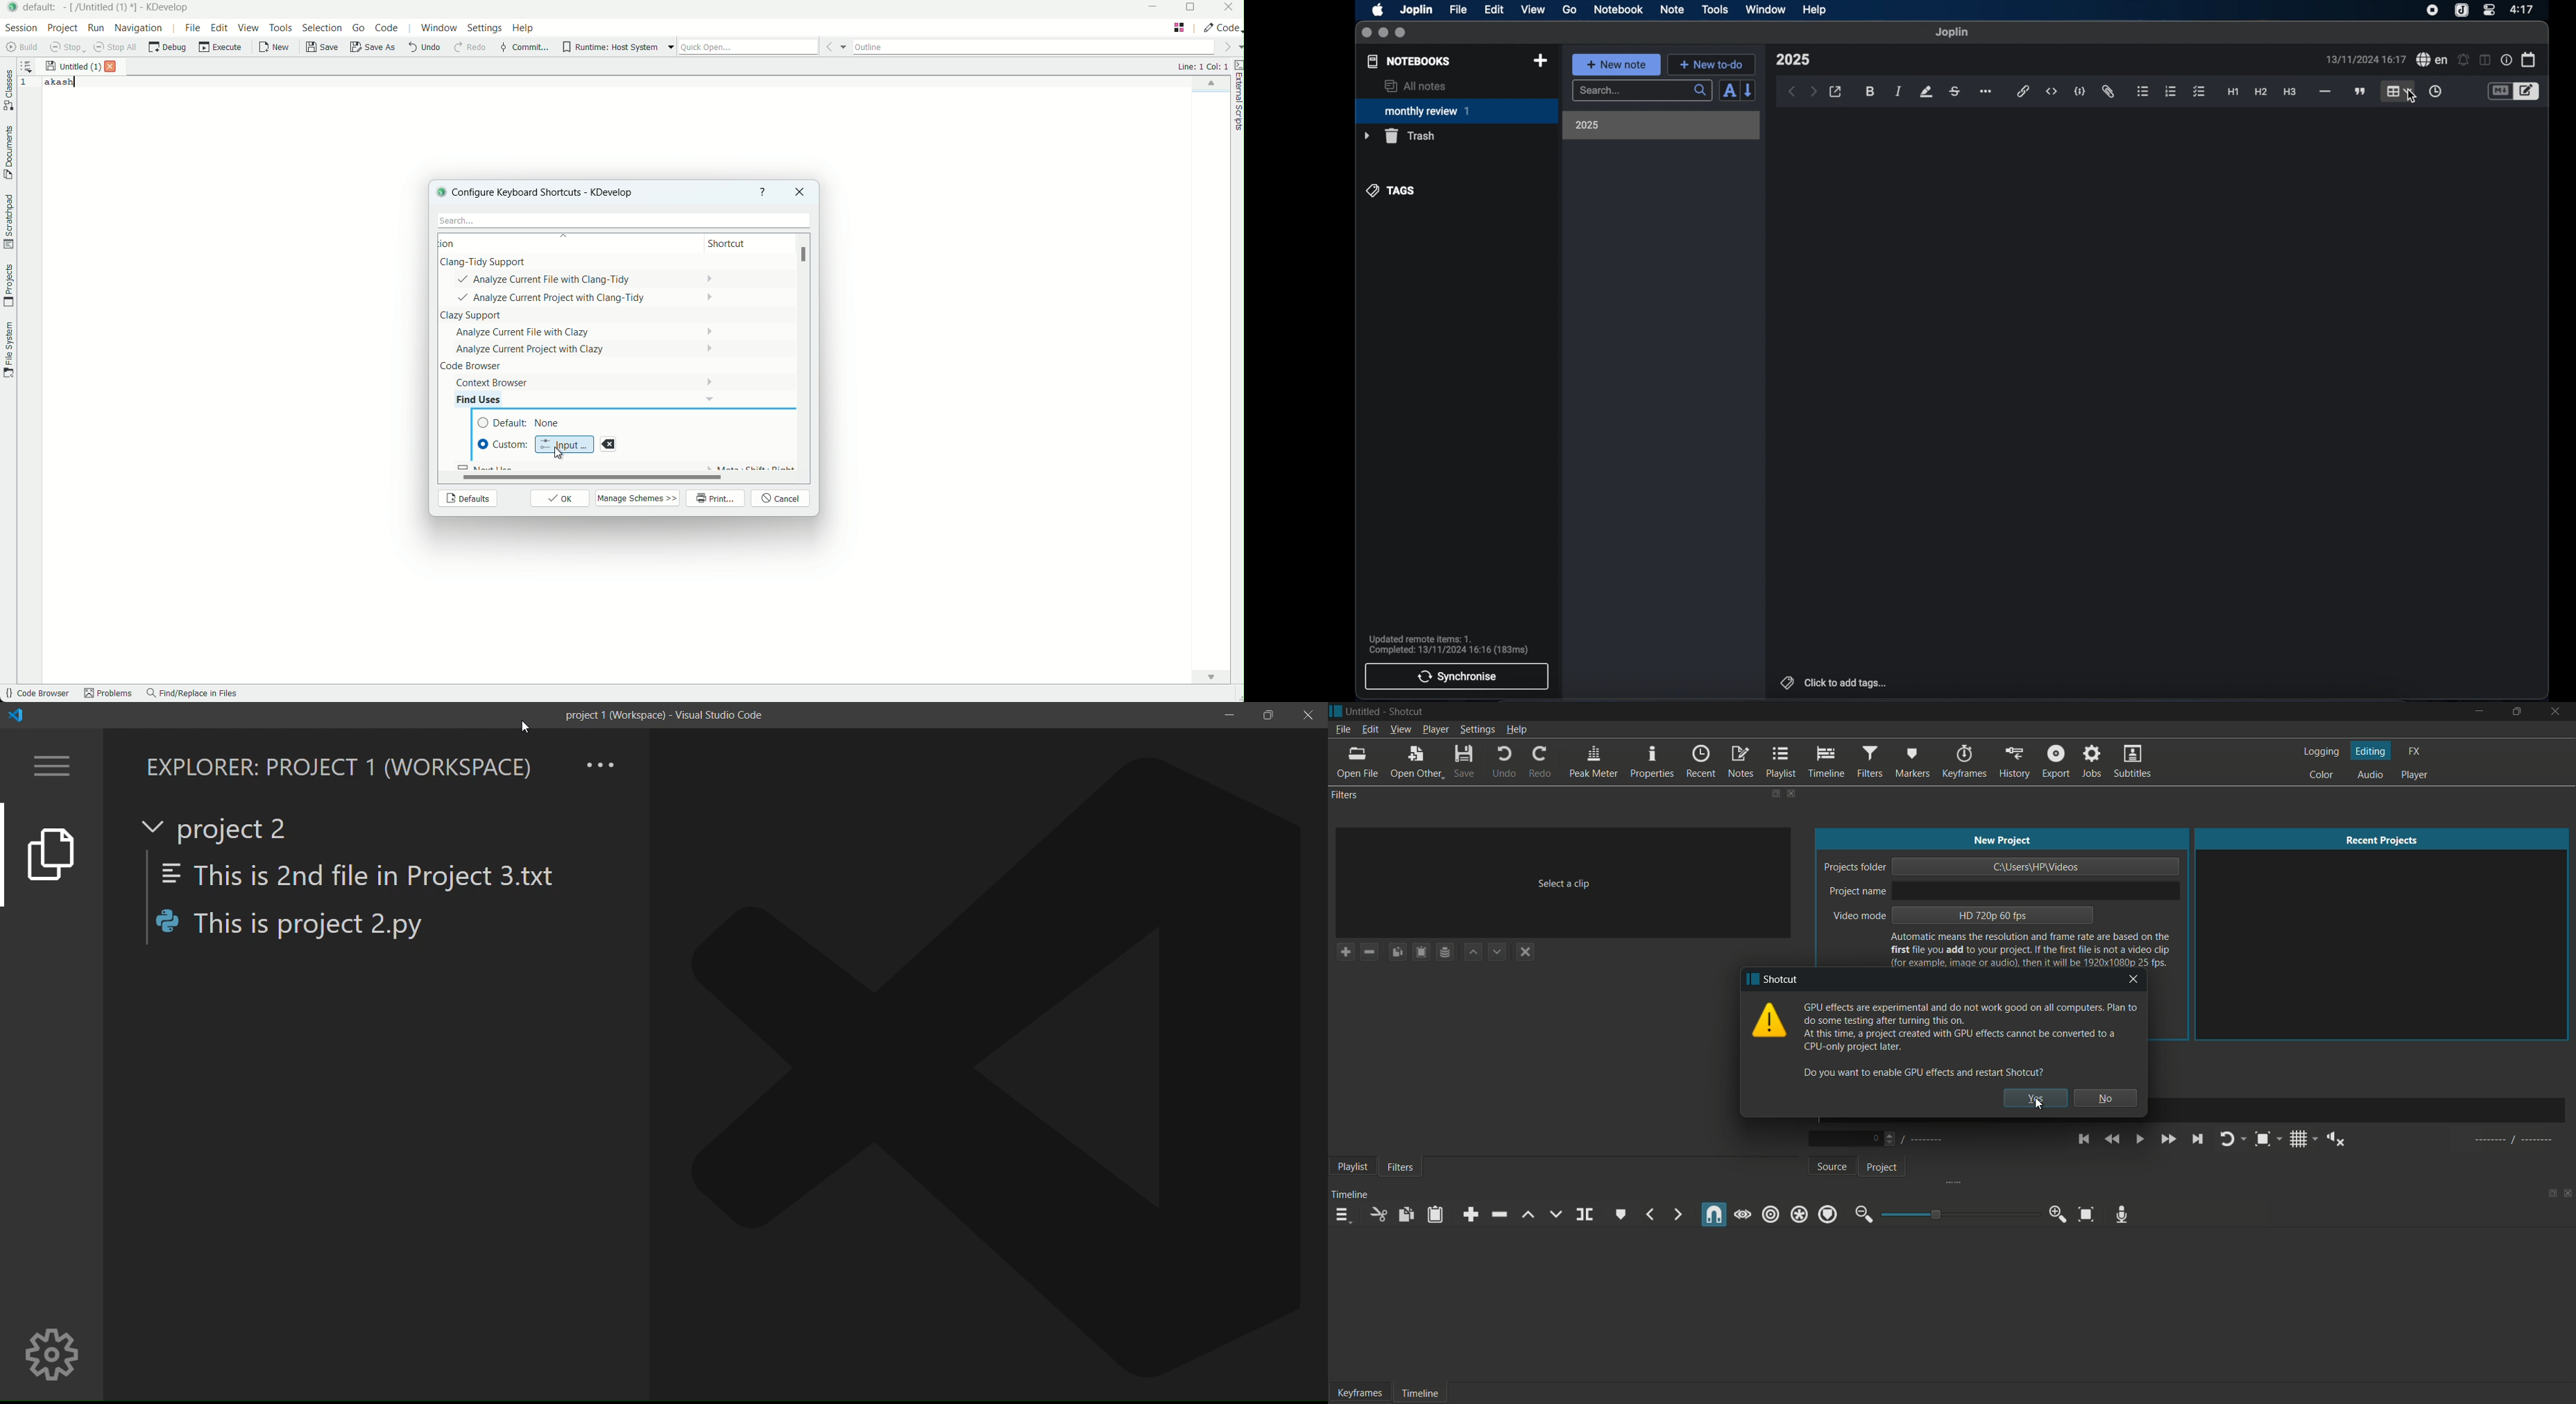 The width and height of the screenshot is (2576, 1428). What do you see at coordinates (2361, 92) in the screenshot?
I see `block quotes` at bounding box center [2361, 92].